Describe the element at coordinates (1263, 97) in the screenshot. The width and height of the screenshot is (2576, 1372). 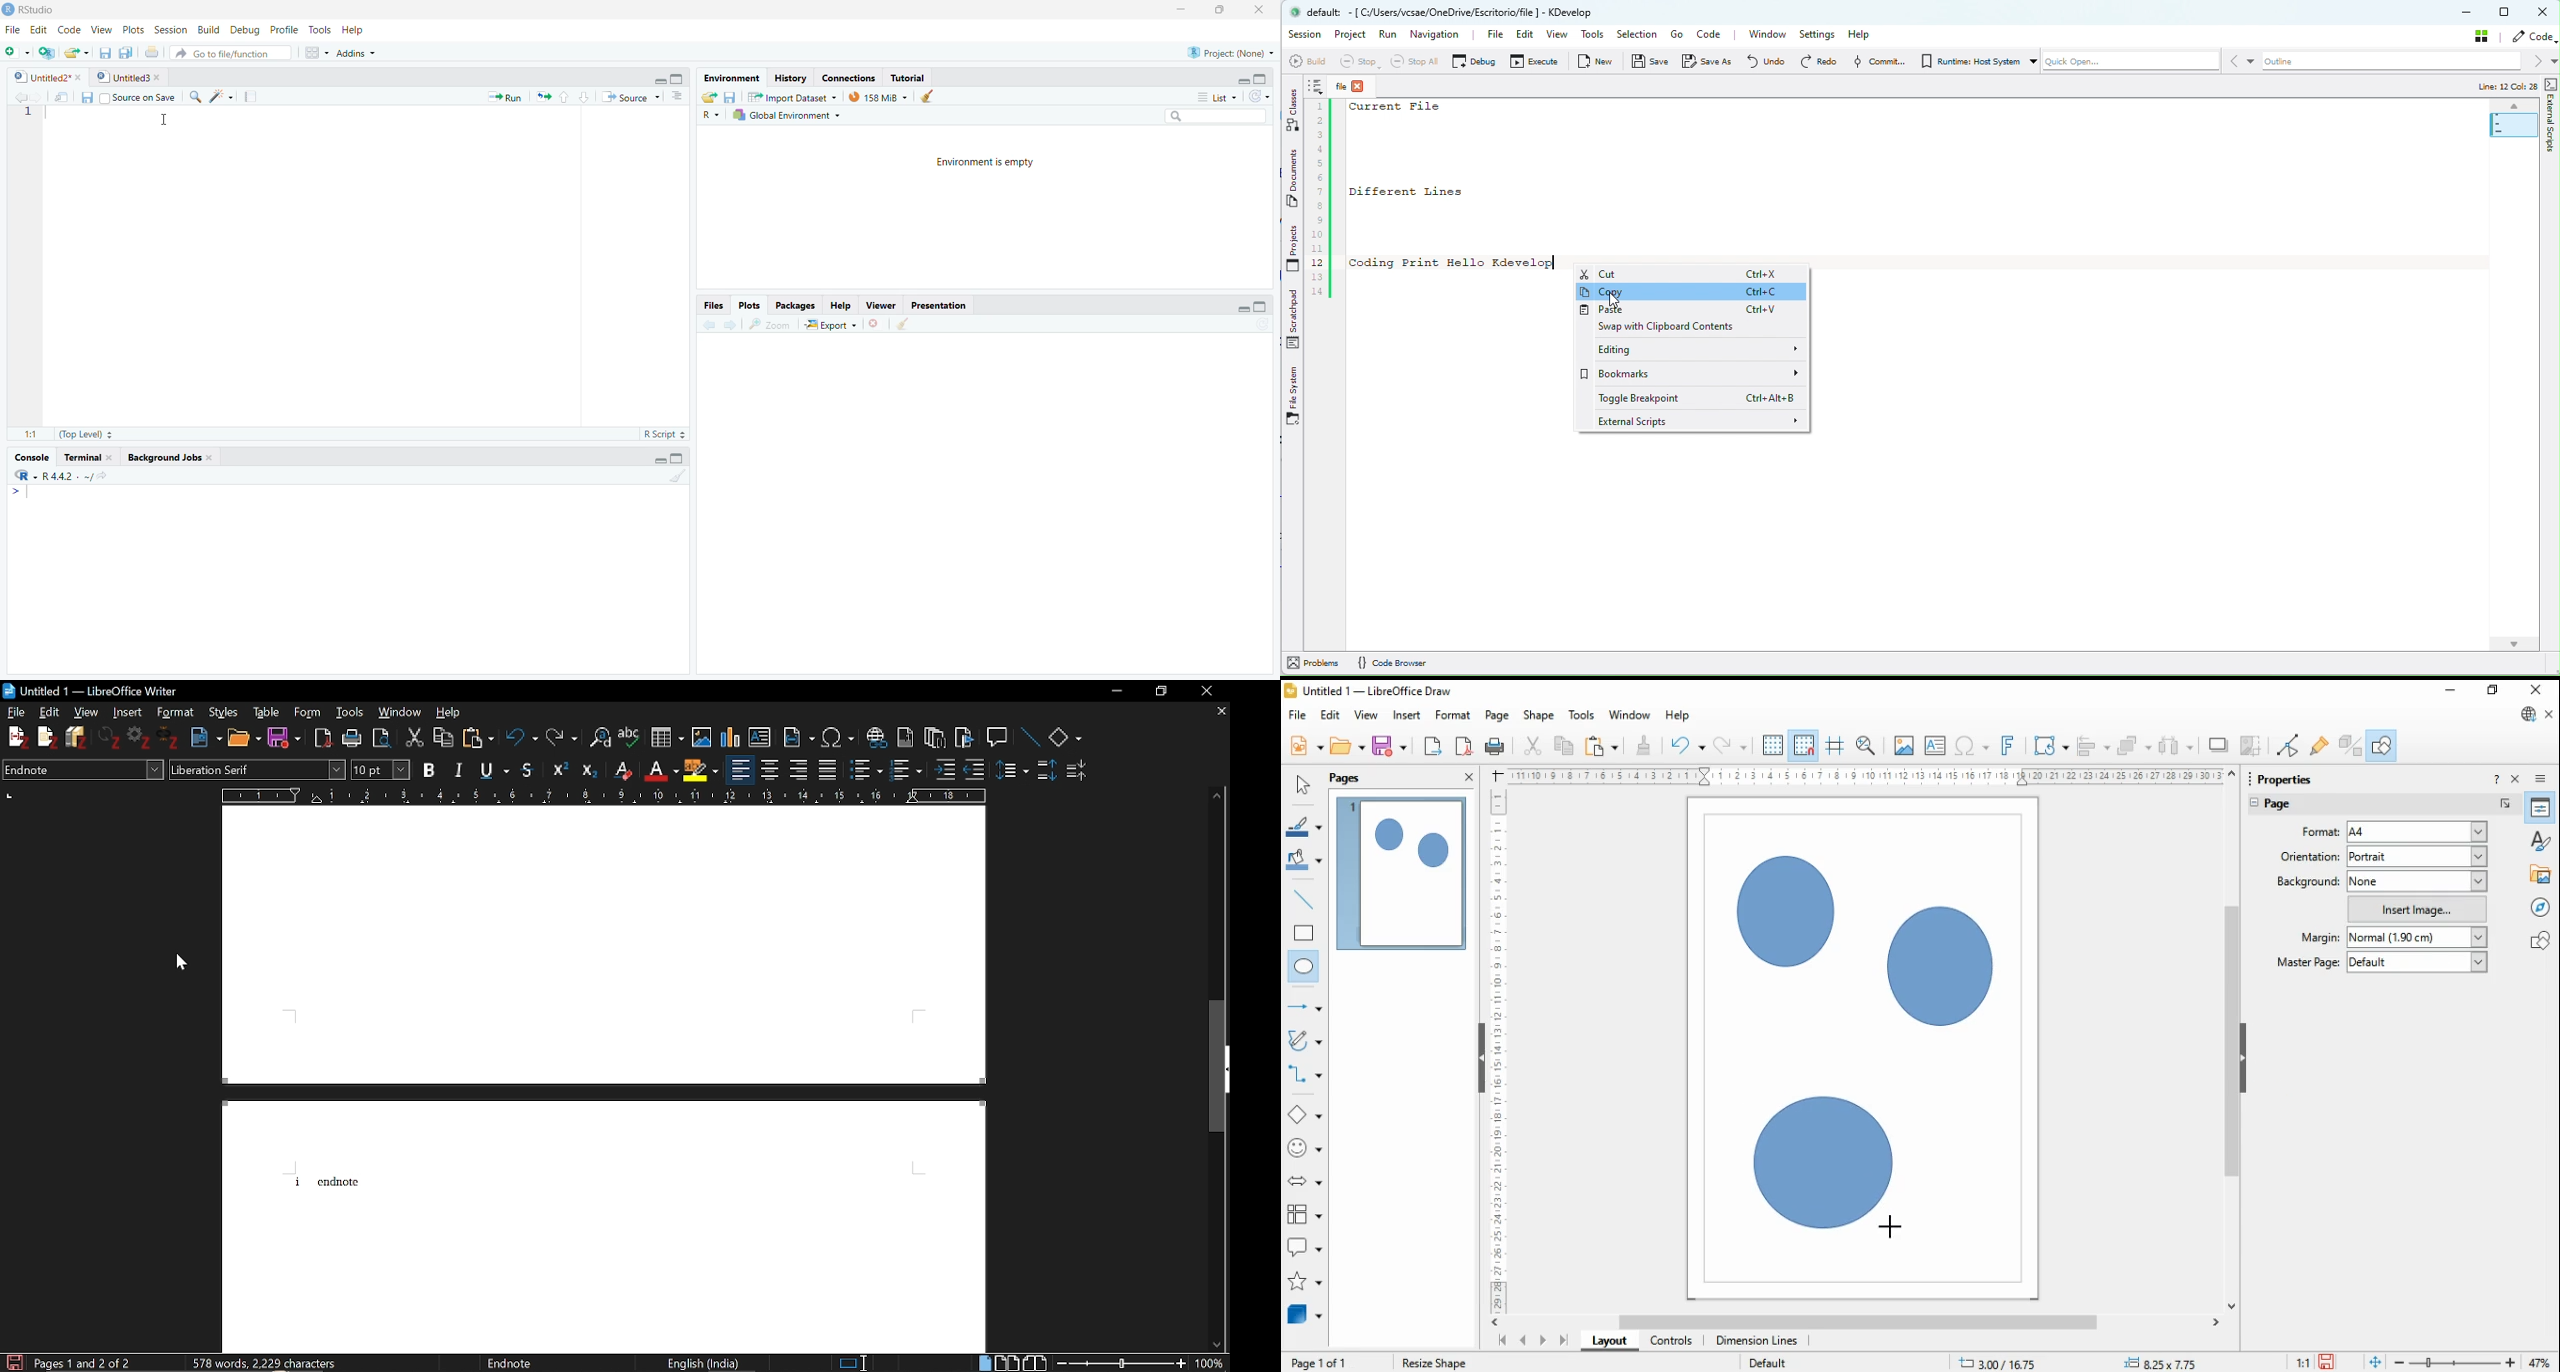
I see `Refresh` at that location.